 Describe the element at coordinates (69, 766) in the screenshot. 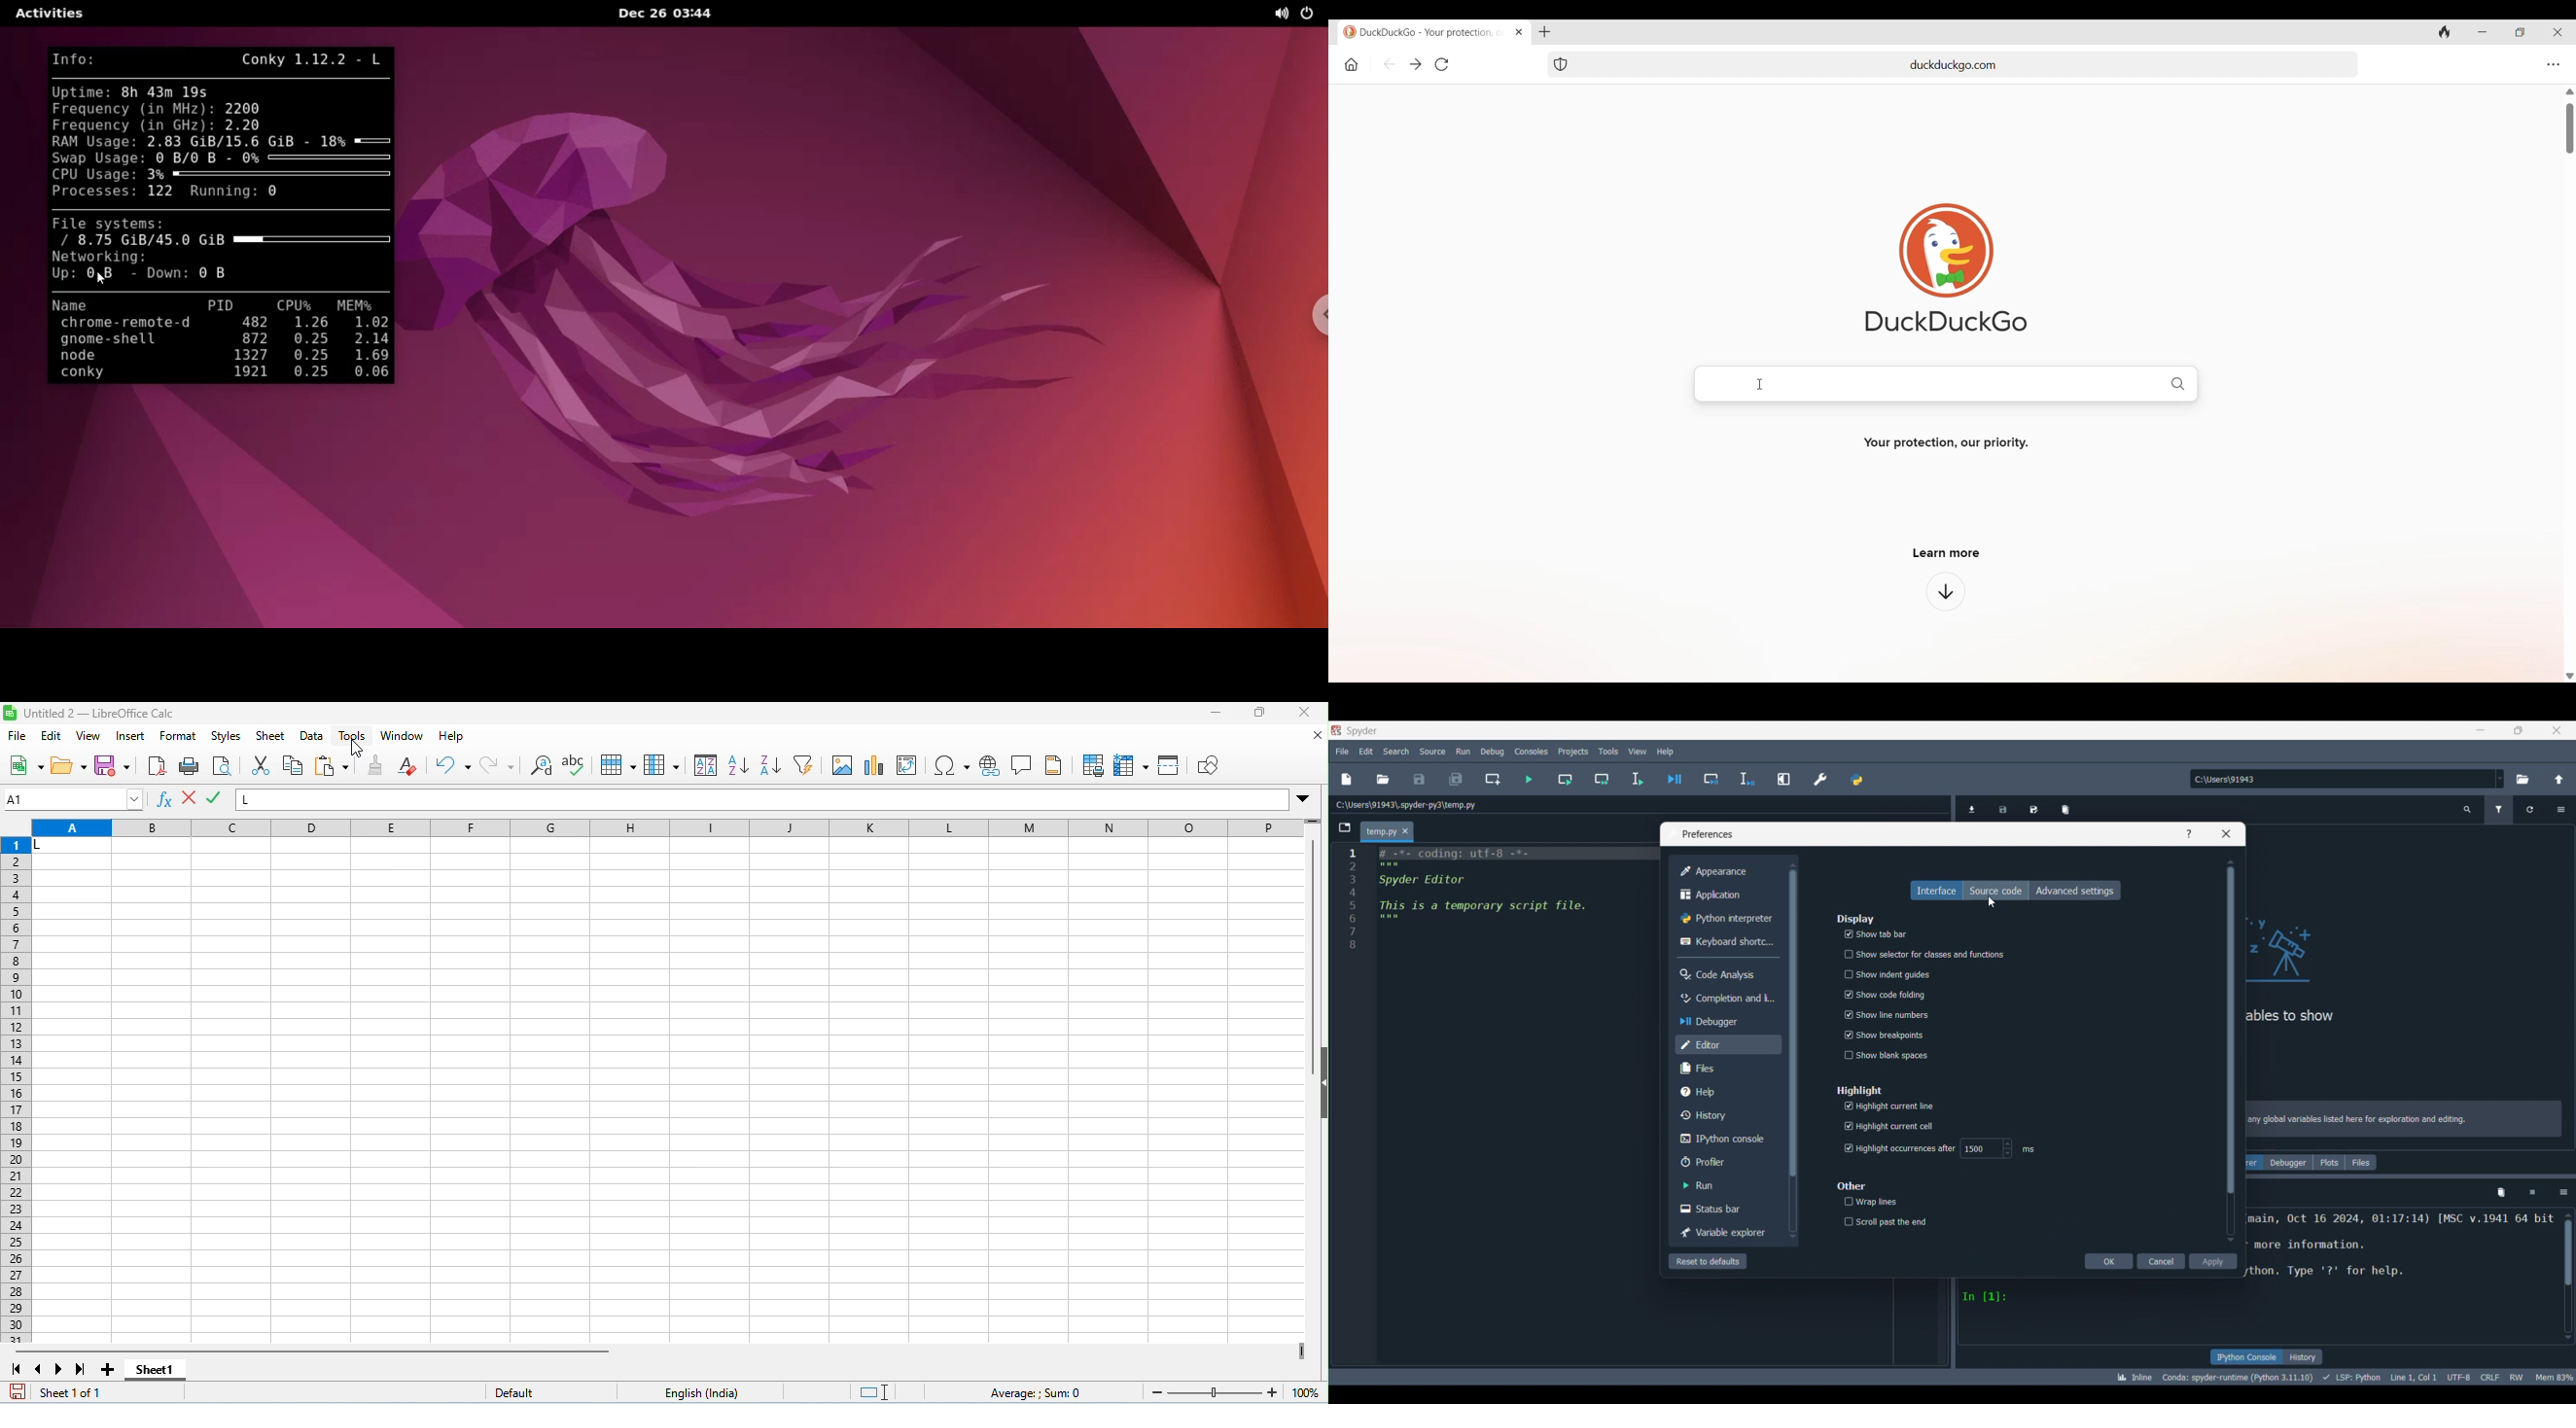

I see `open` at that location.